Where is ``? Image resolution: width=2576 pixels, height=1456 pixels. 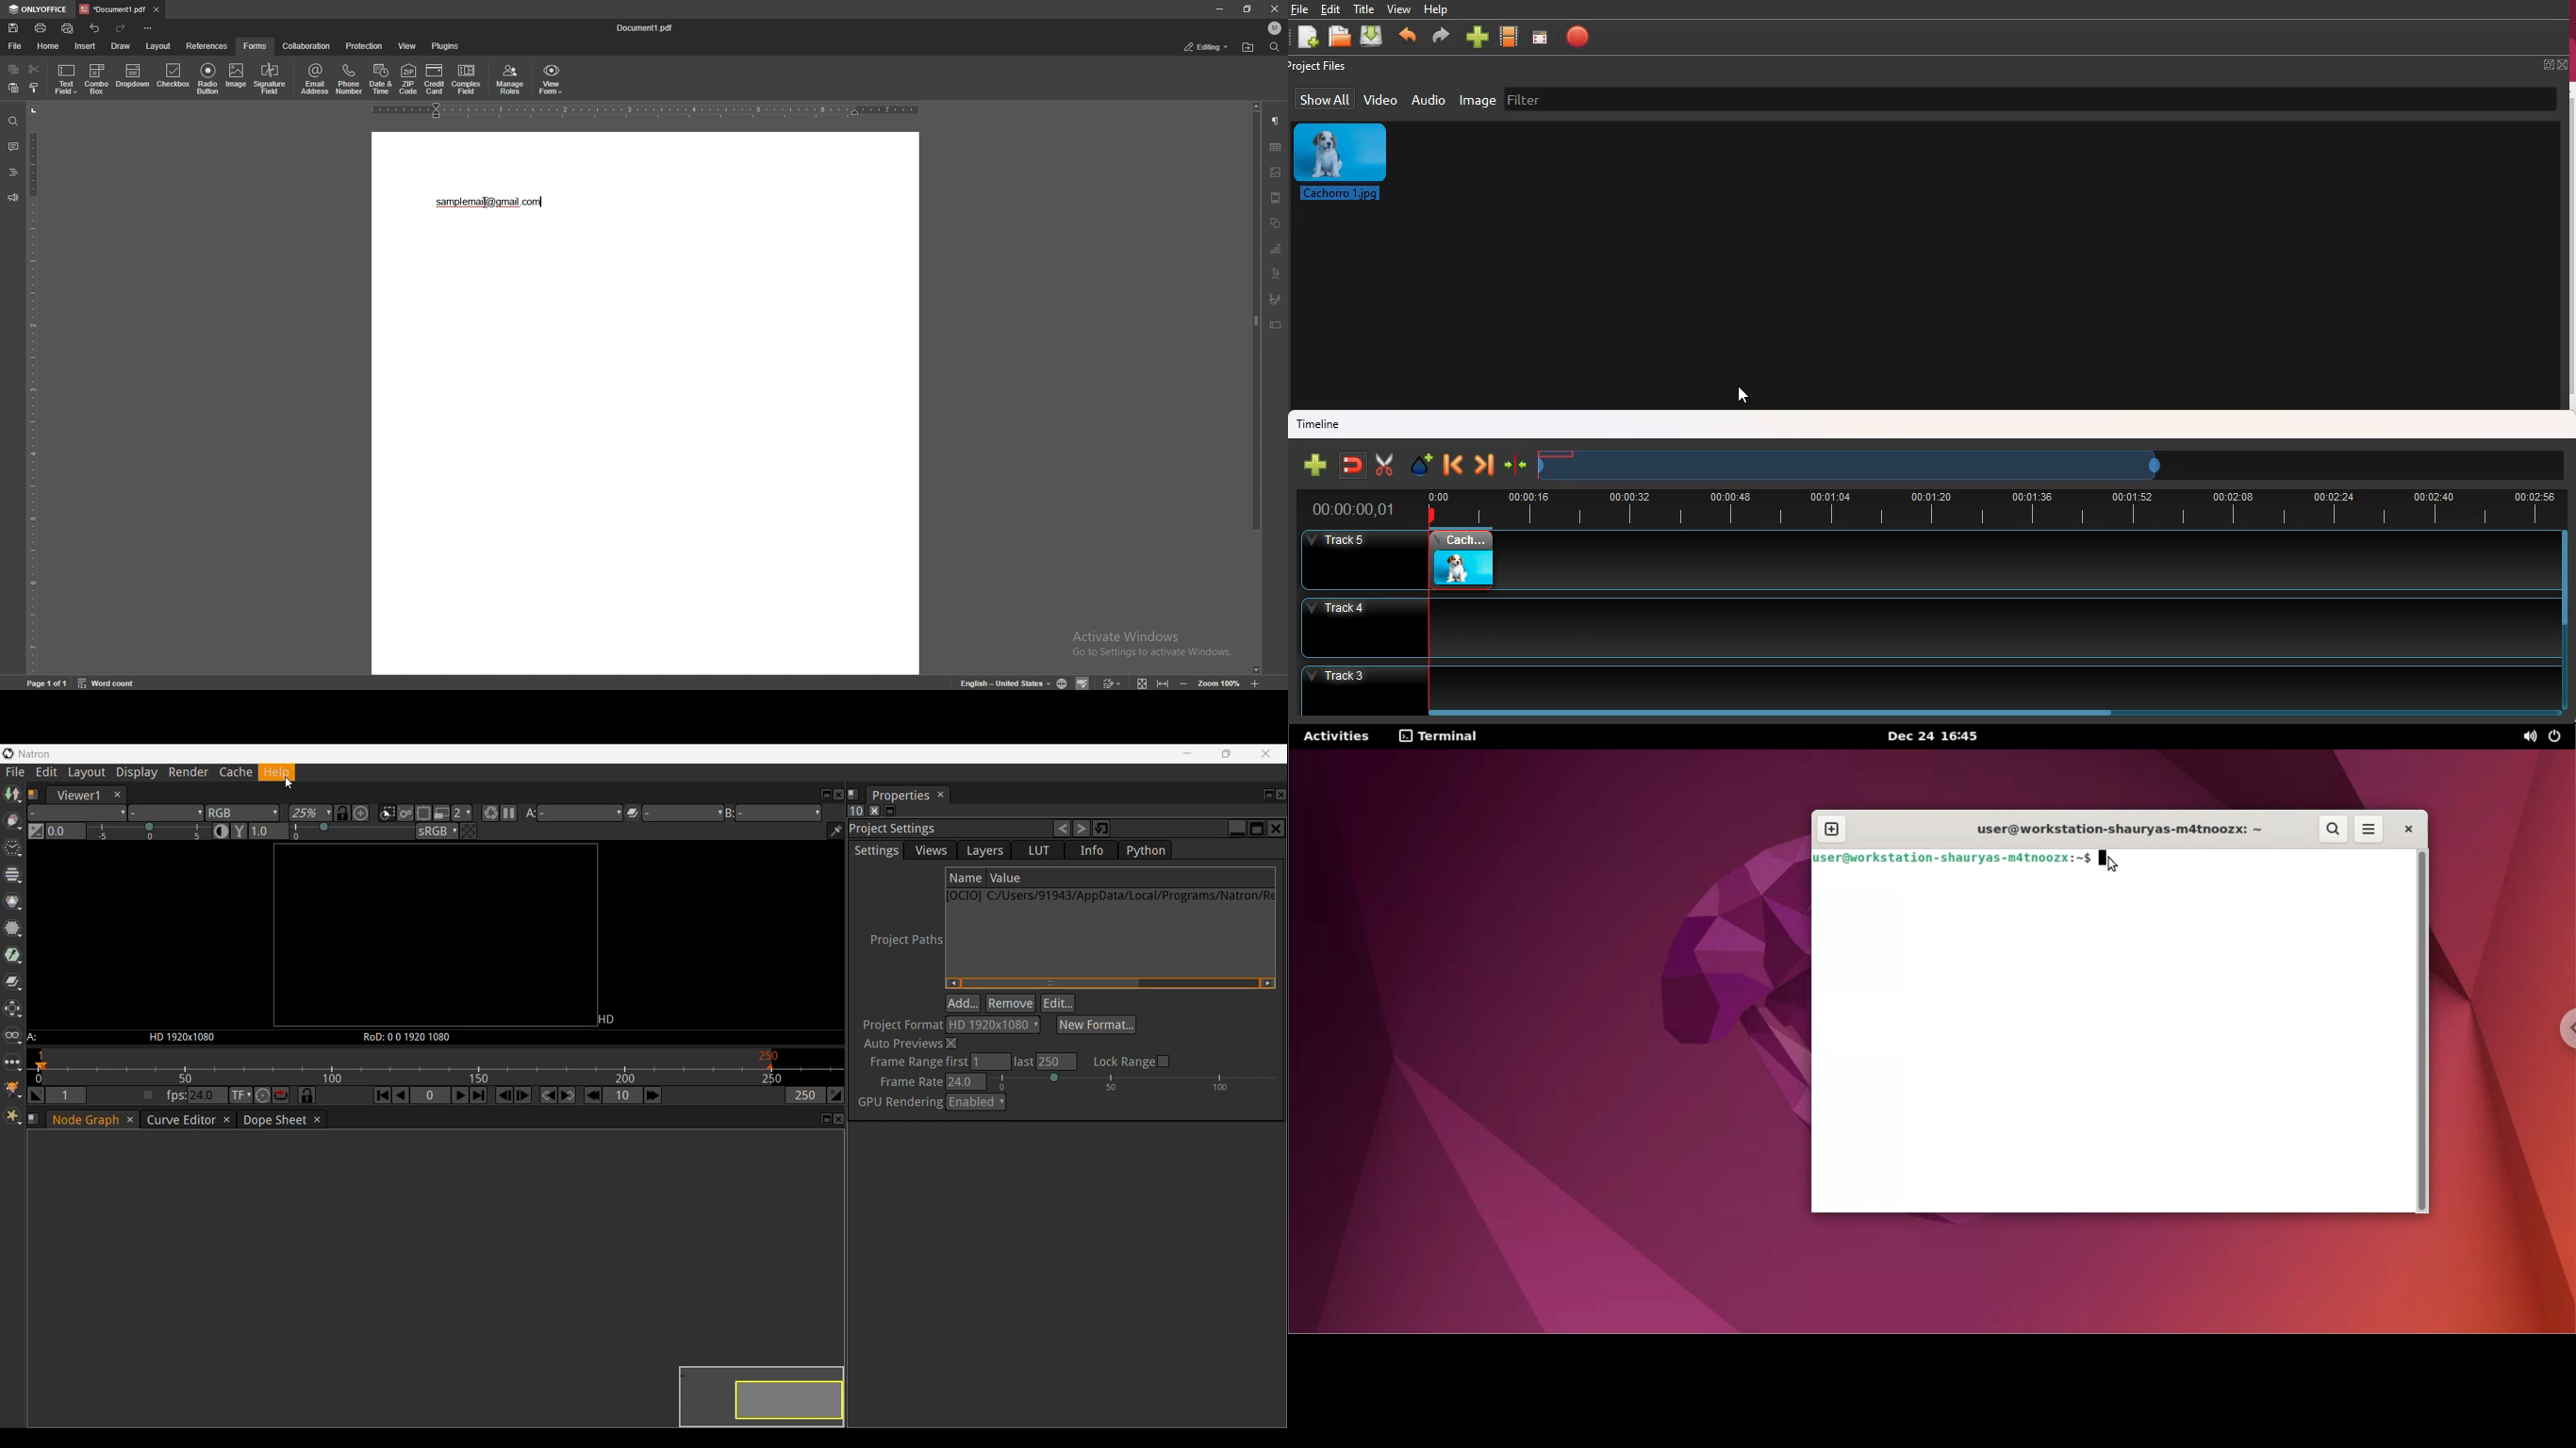  is located at coordinates (1362, 562).